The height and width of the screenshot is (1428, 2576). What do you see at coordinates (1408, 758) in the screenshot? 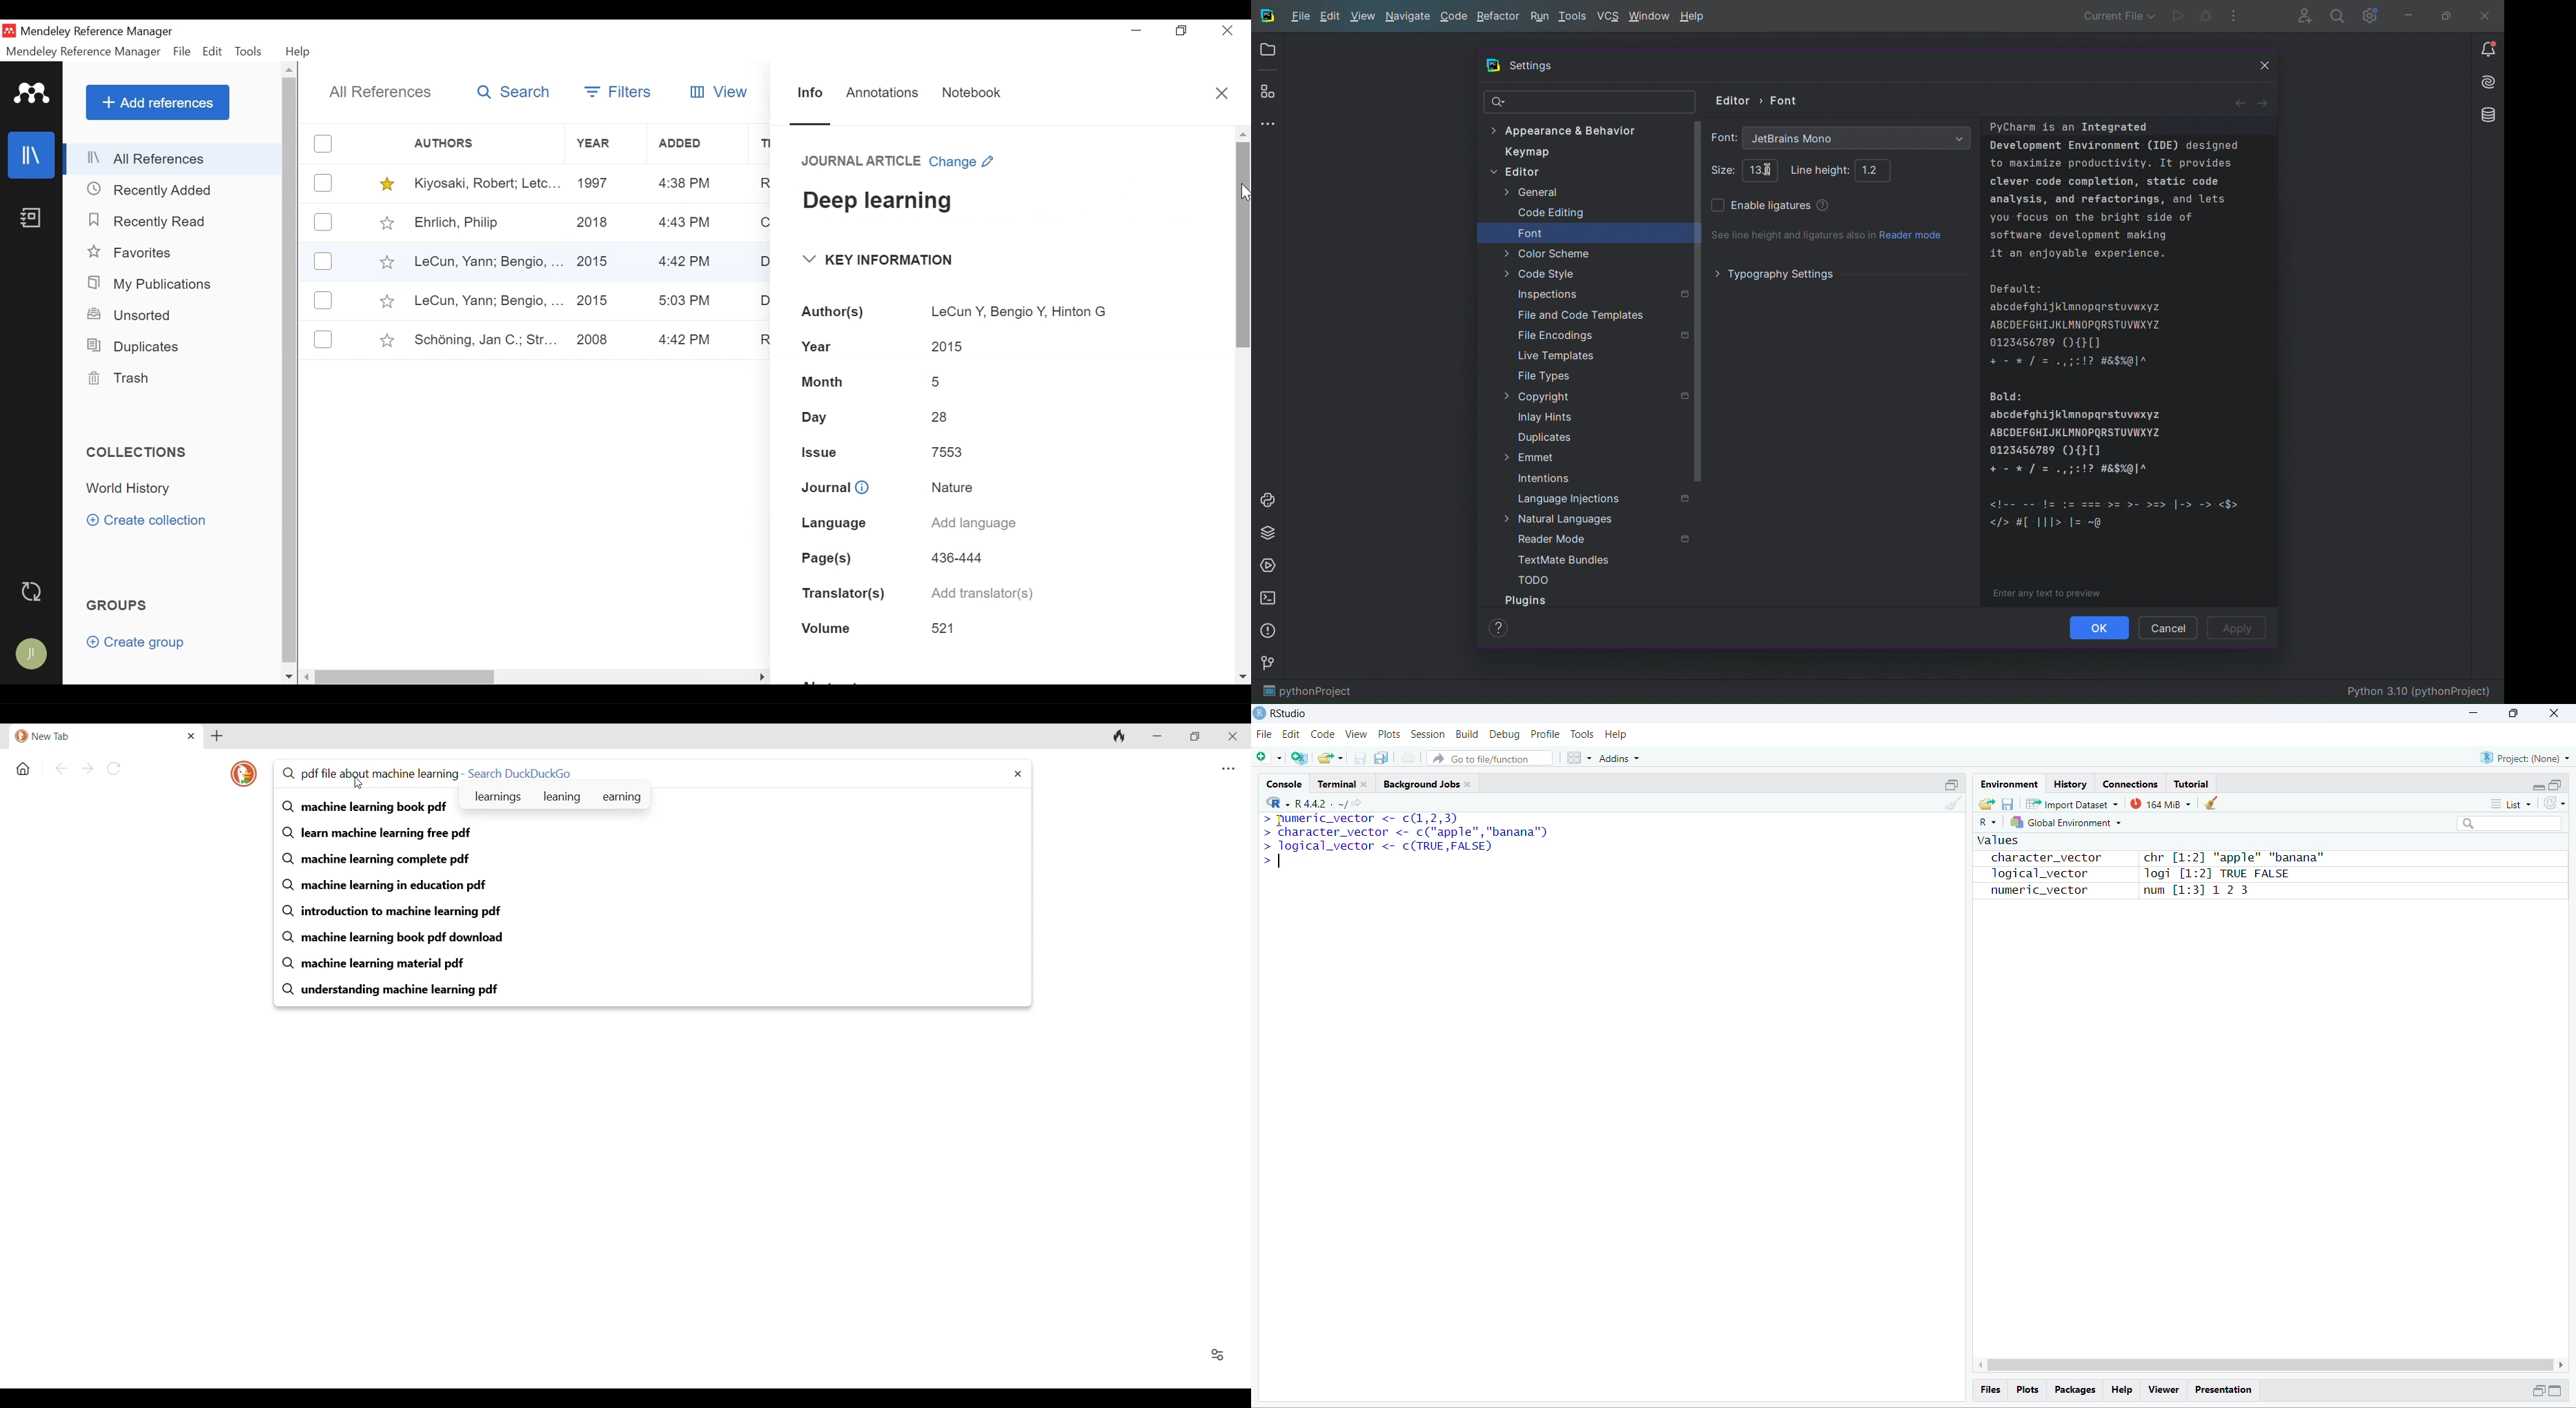
I see `print` at bounding box center [1408, 758].